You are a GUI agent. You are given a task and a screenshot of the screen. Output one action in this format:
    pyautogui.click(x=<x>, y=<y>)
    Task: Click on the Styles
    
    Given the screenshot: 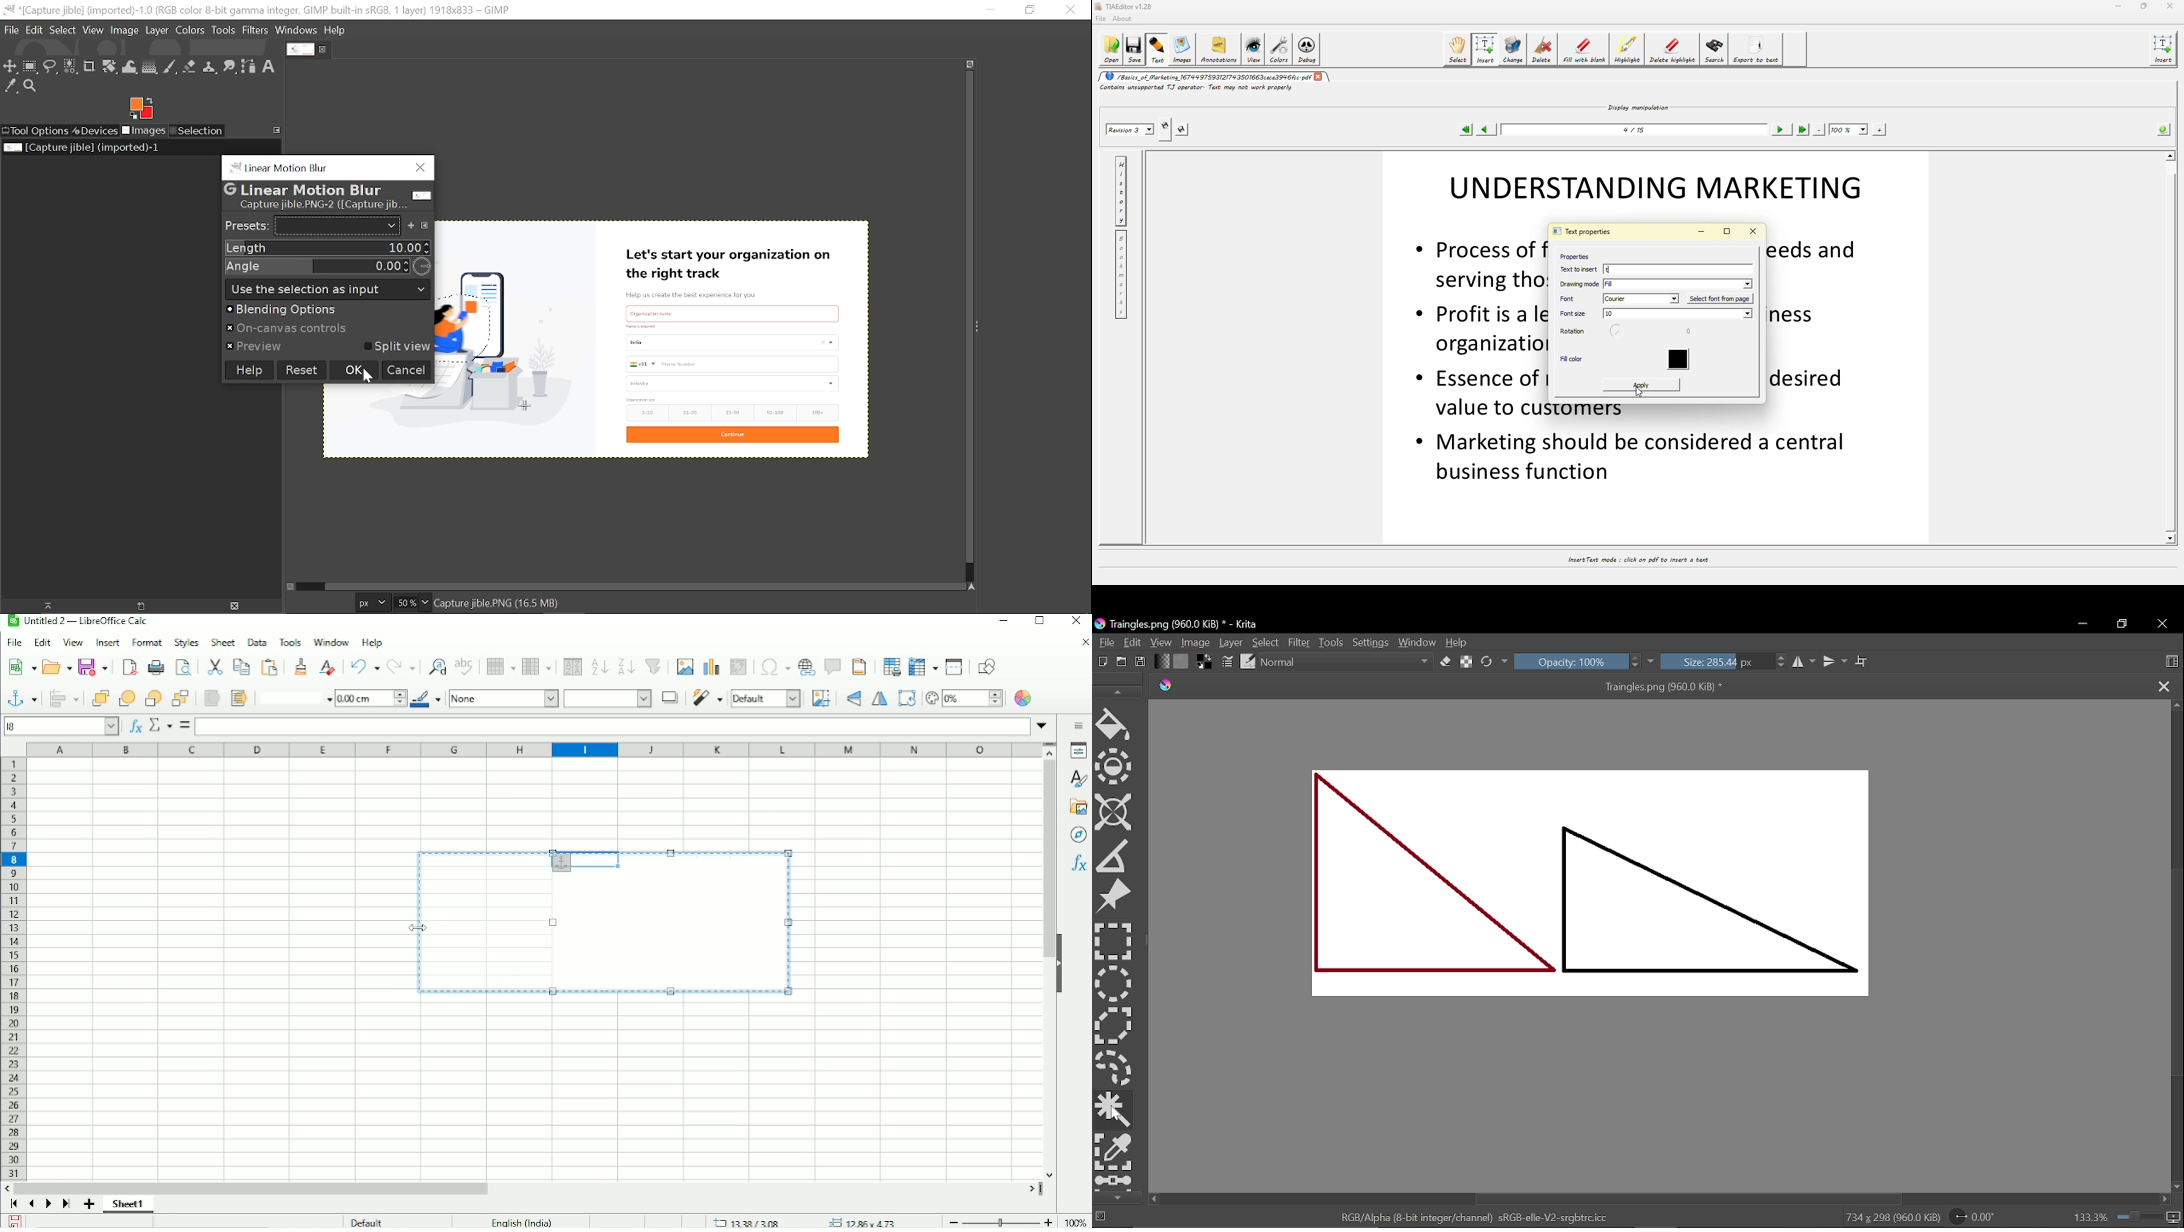 What is the action you would take?
    pyautogui.click(x=187, y=642)
    